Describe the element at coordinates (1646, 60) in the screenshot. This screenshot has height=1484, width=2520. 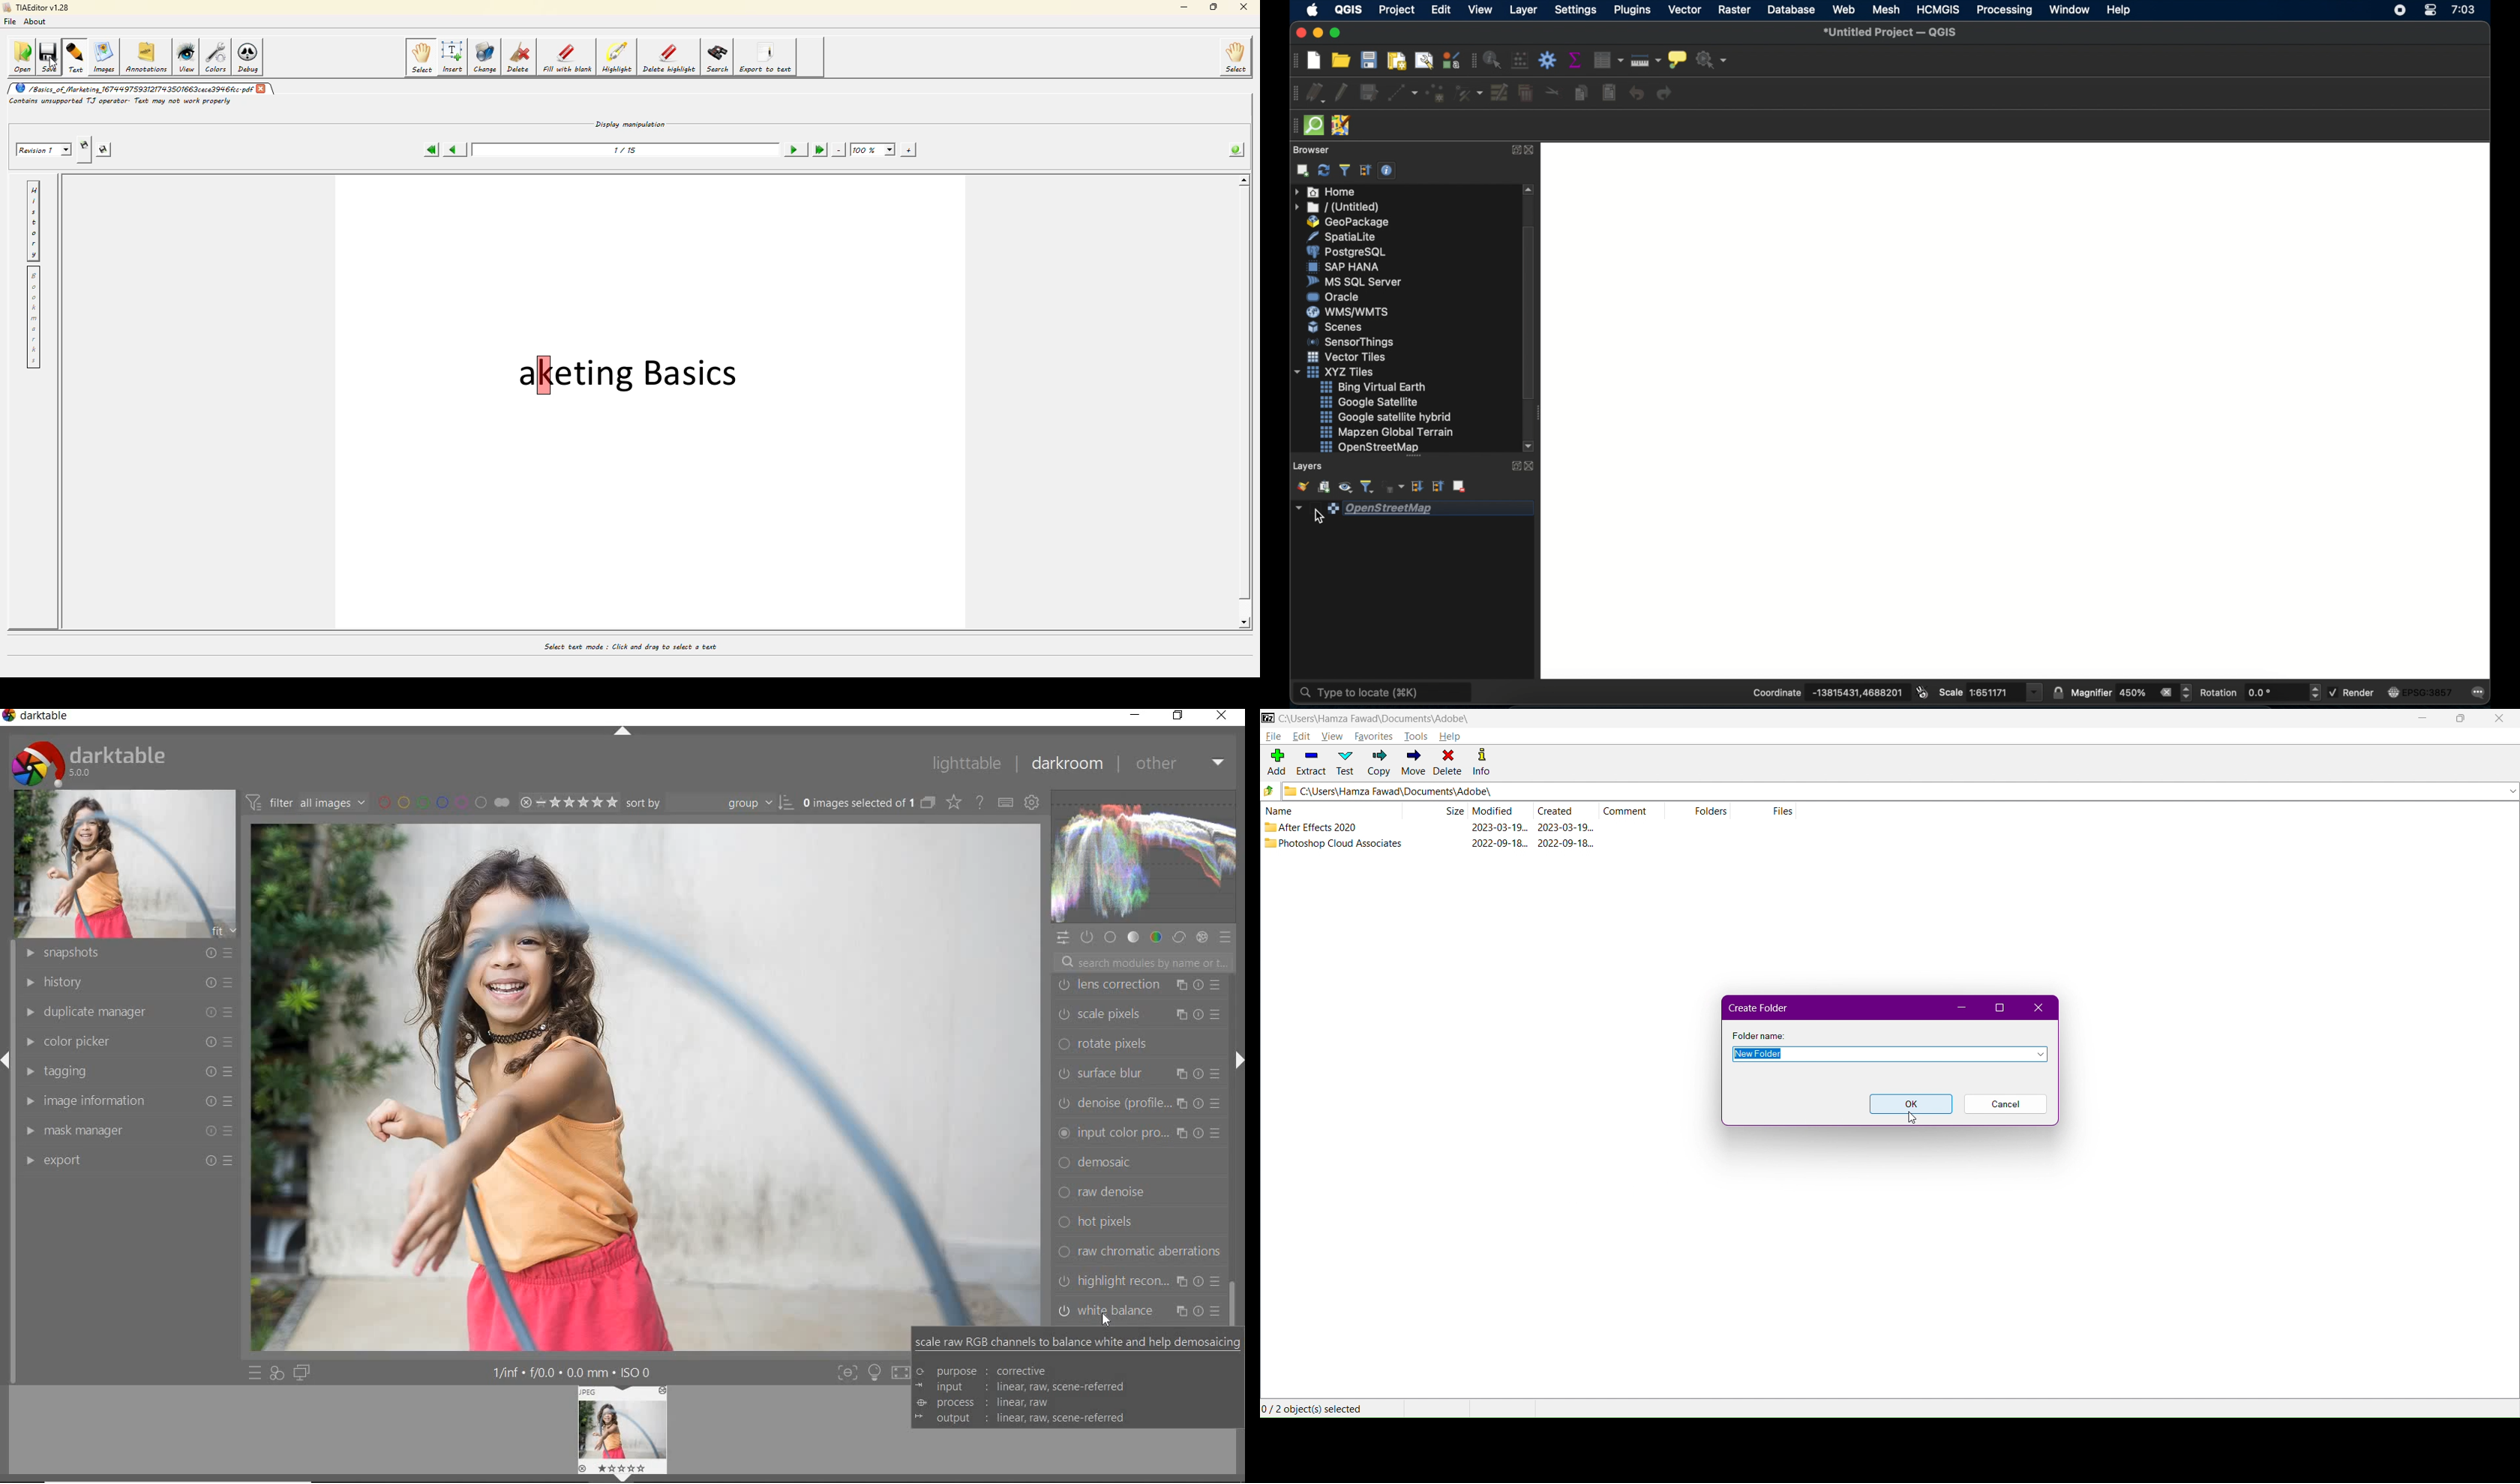
I see `measure line` at that location.